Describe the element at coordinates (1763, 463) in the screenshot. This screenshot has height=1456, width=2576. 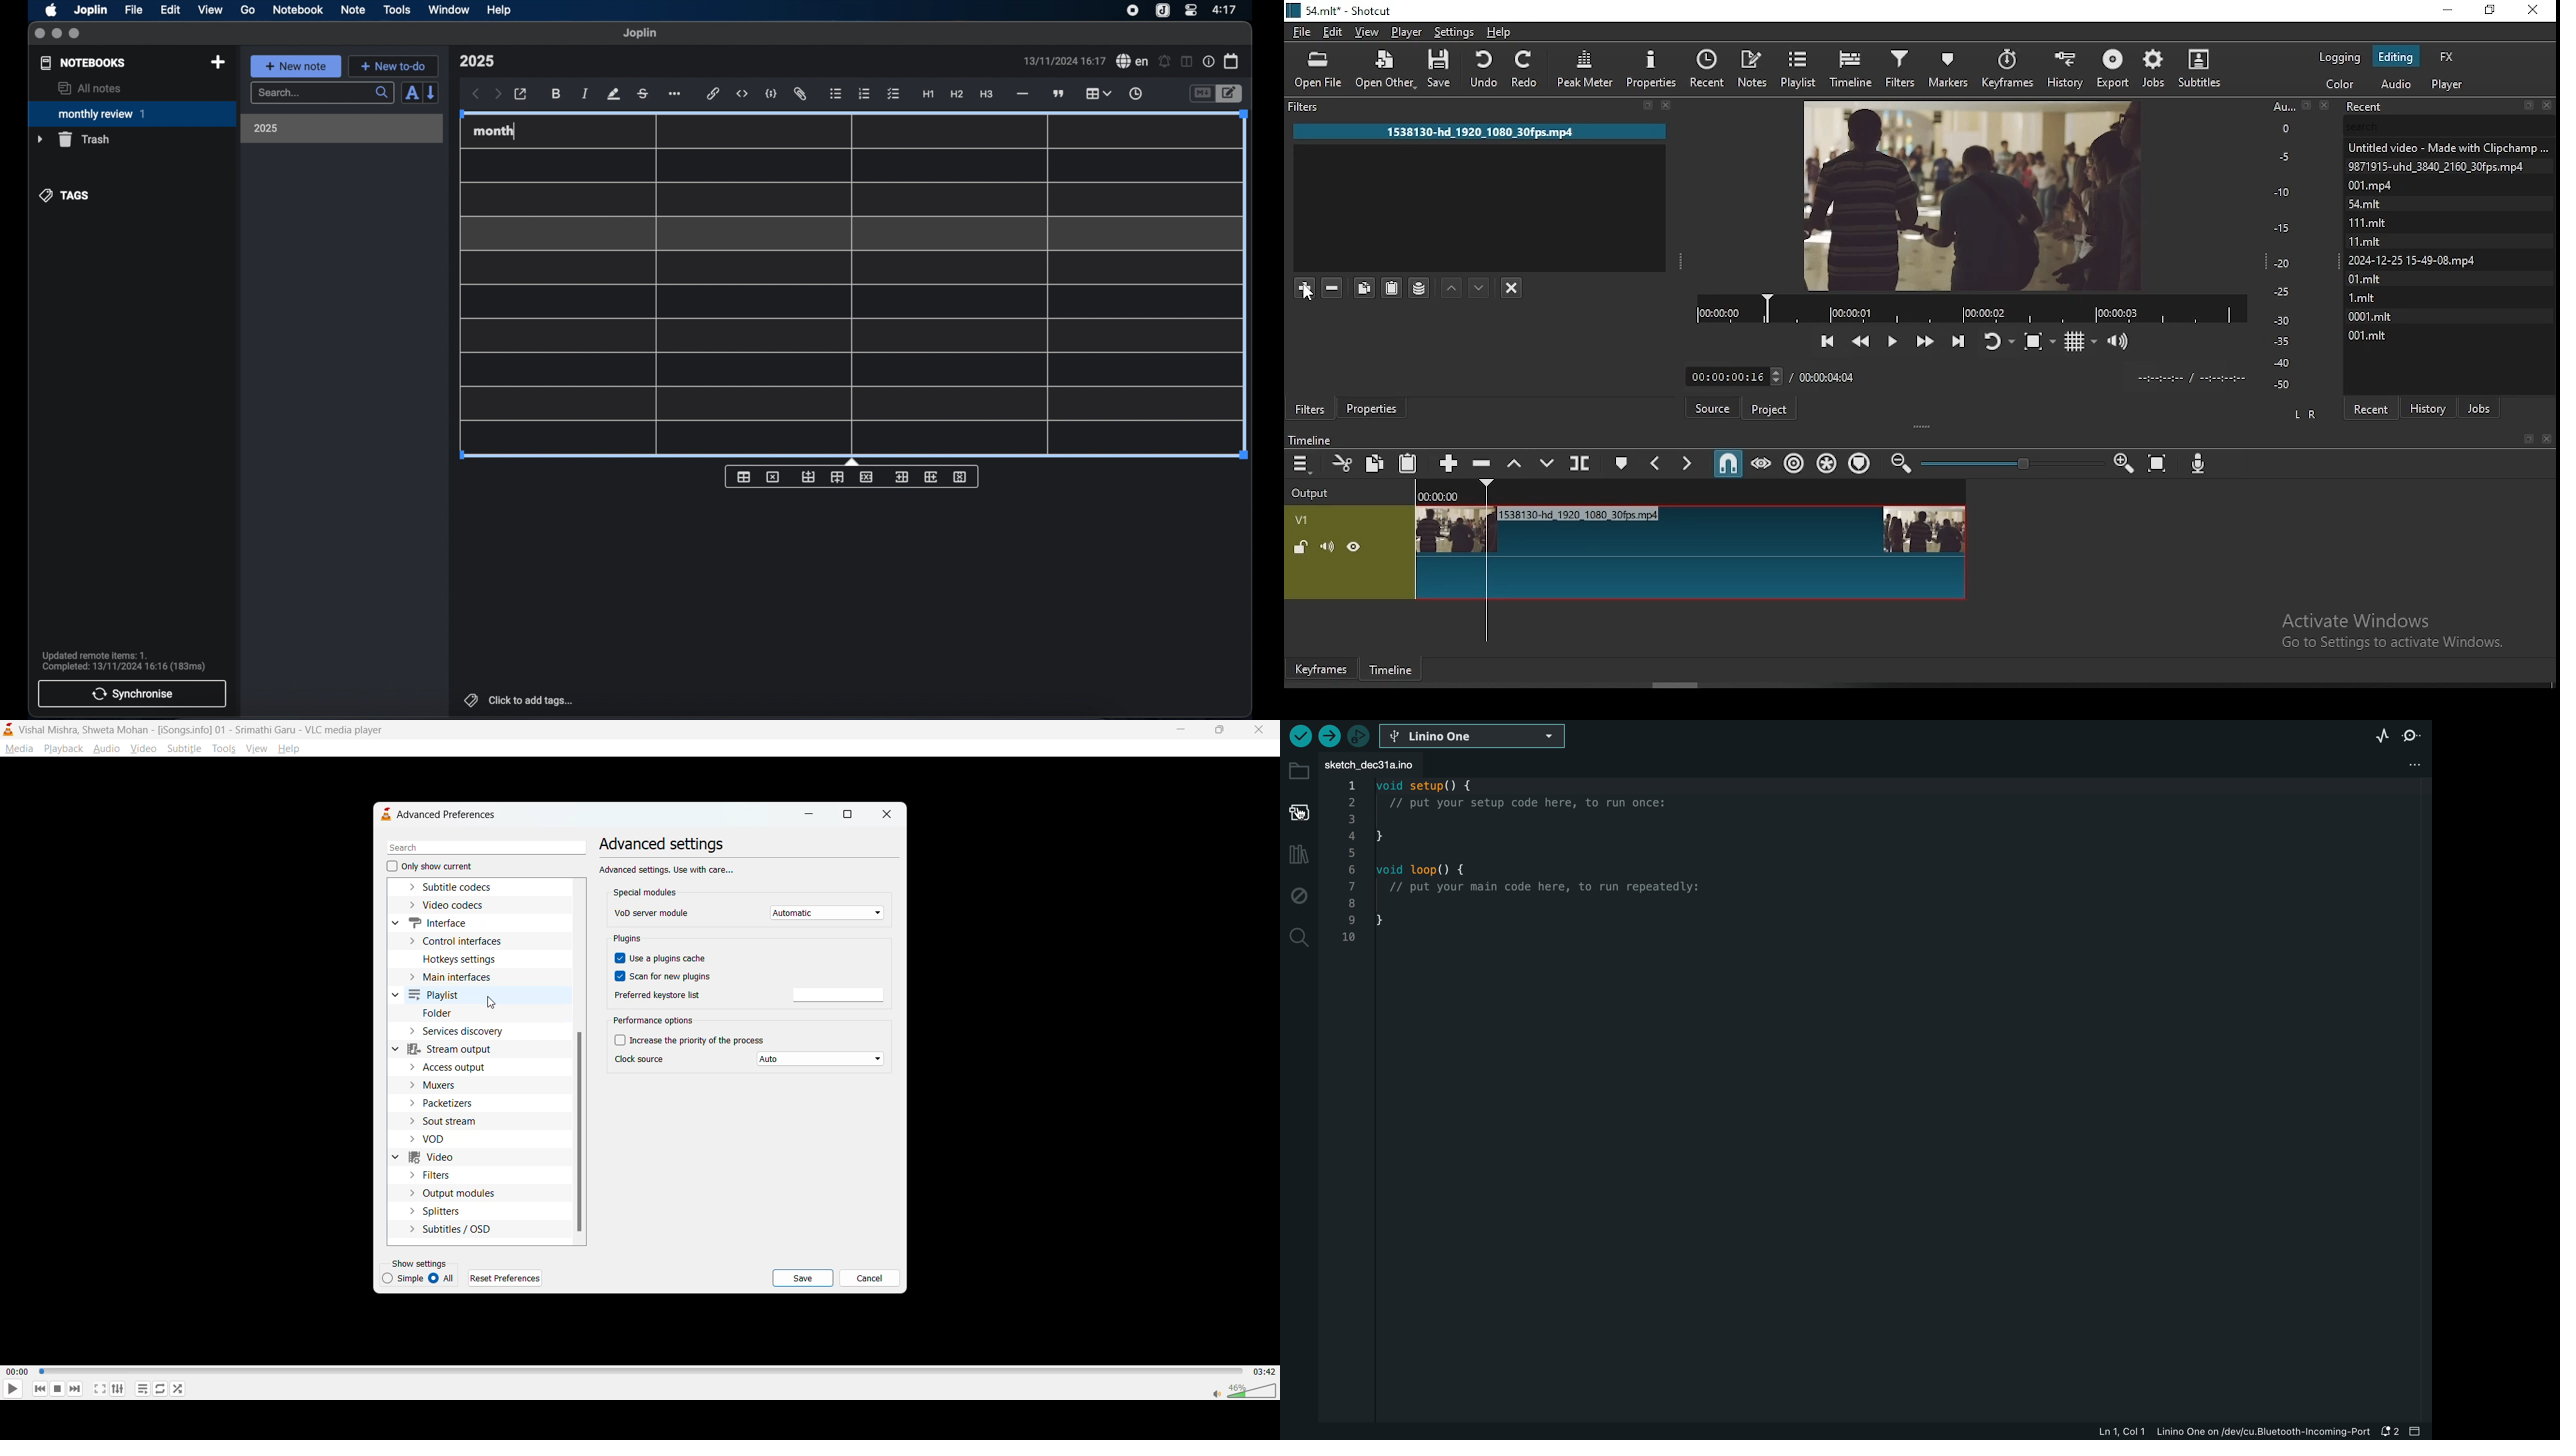
I see `scrub while dragging` at that location.